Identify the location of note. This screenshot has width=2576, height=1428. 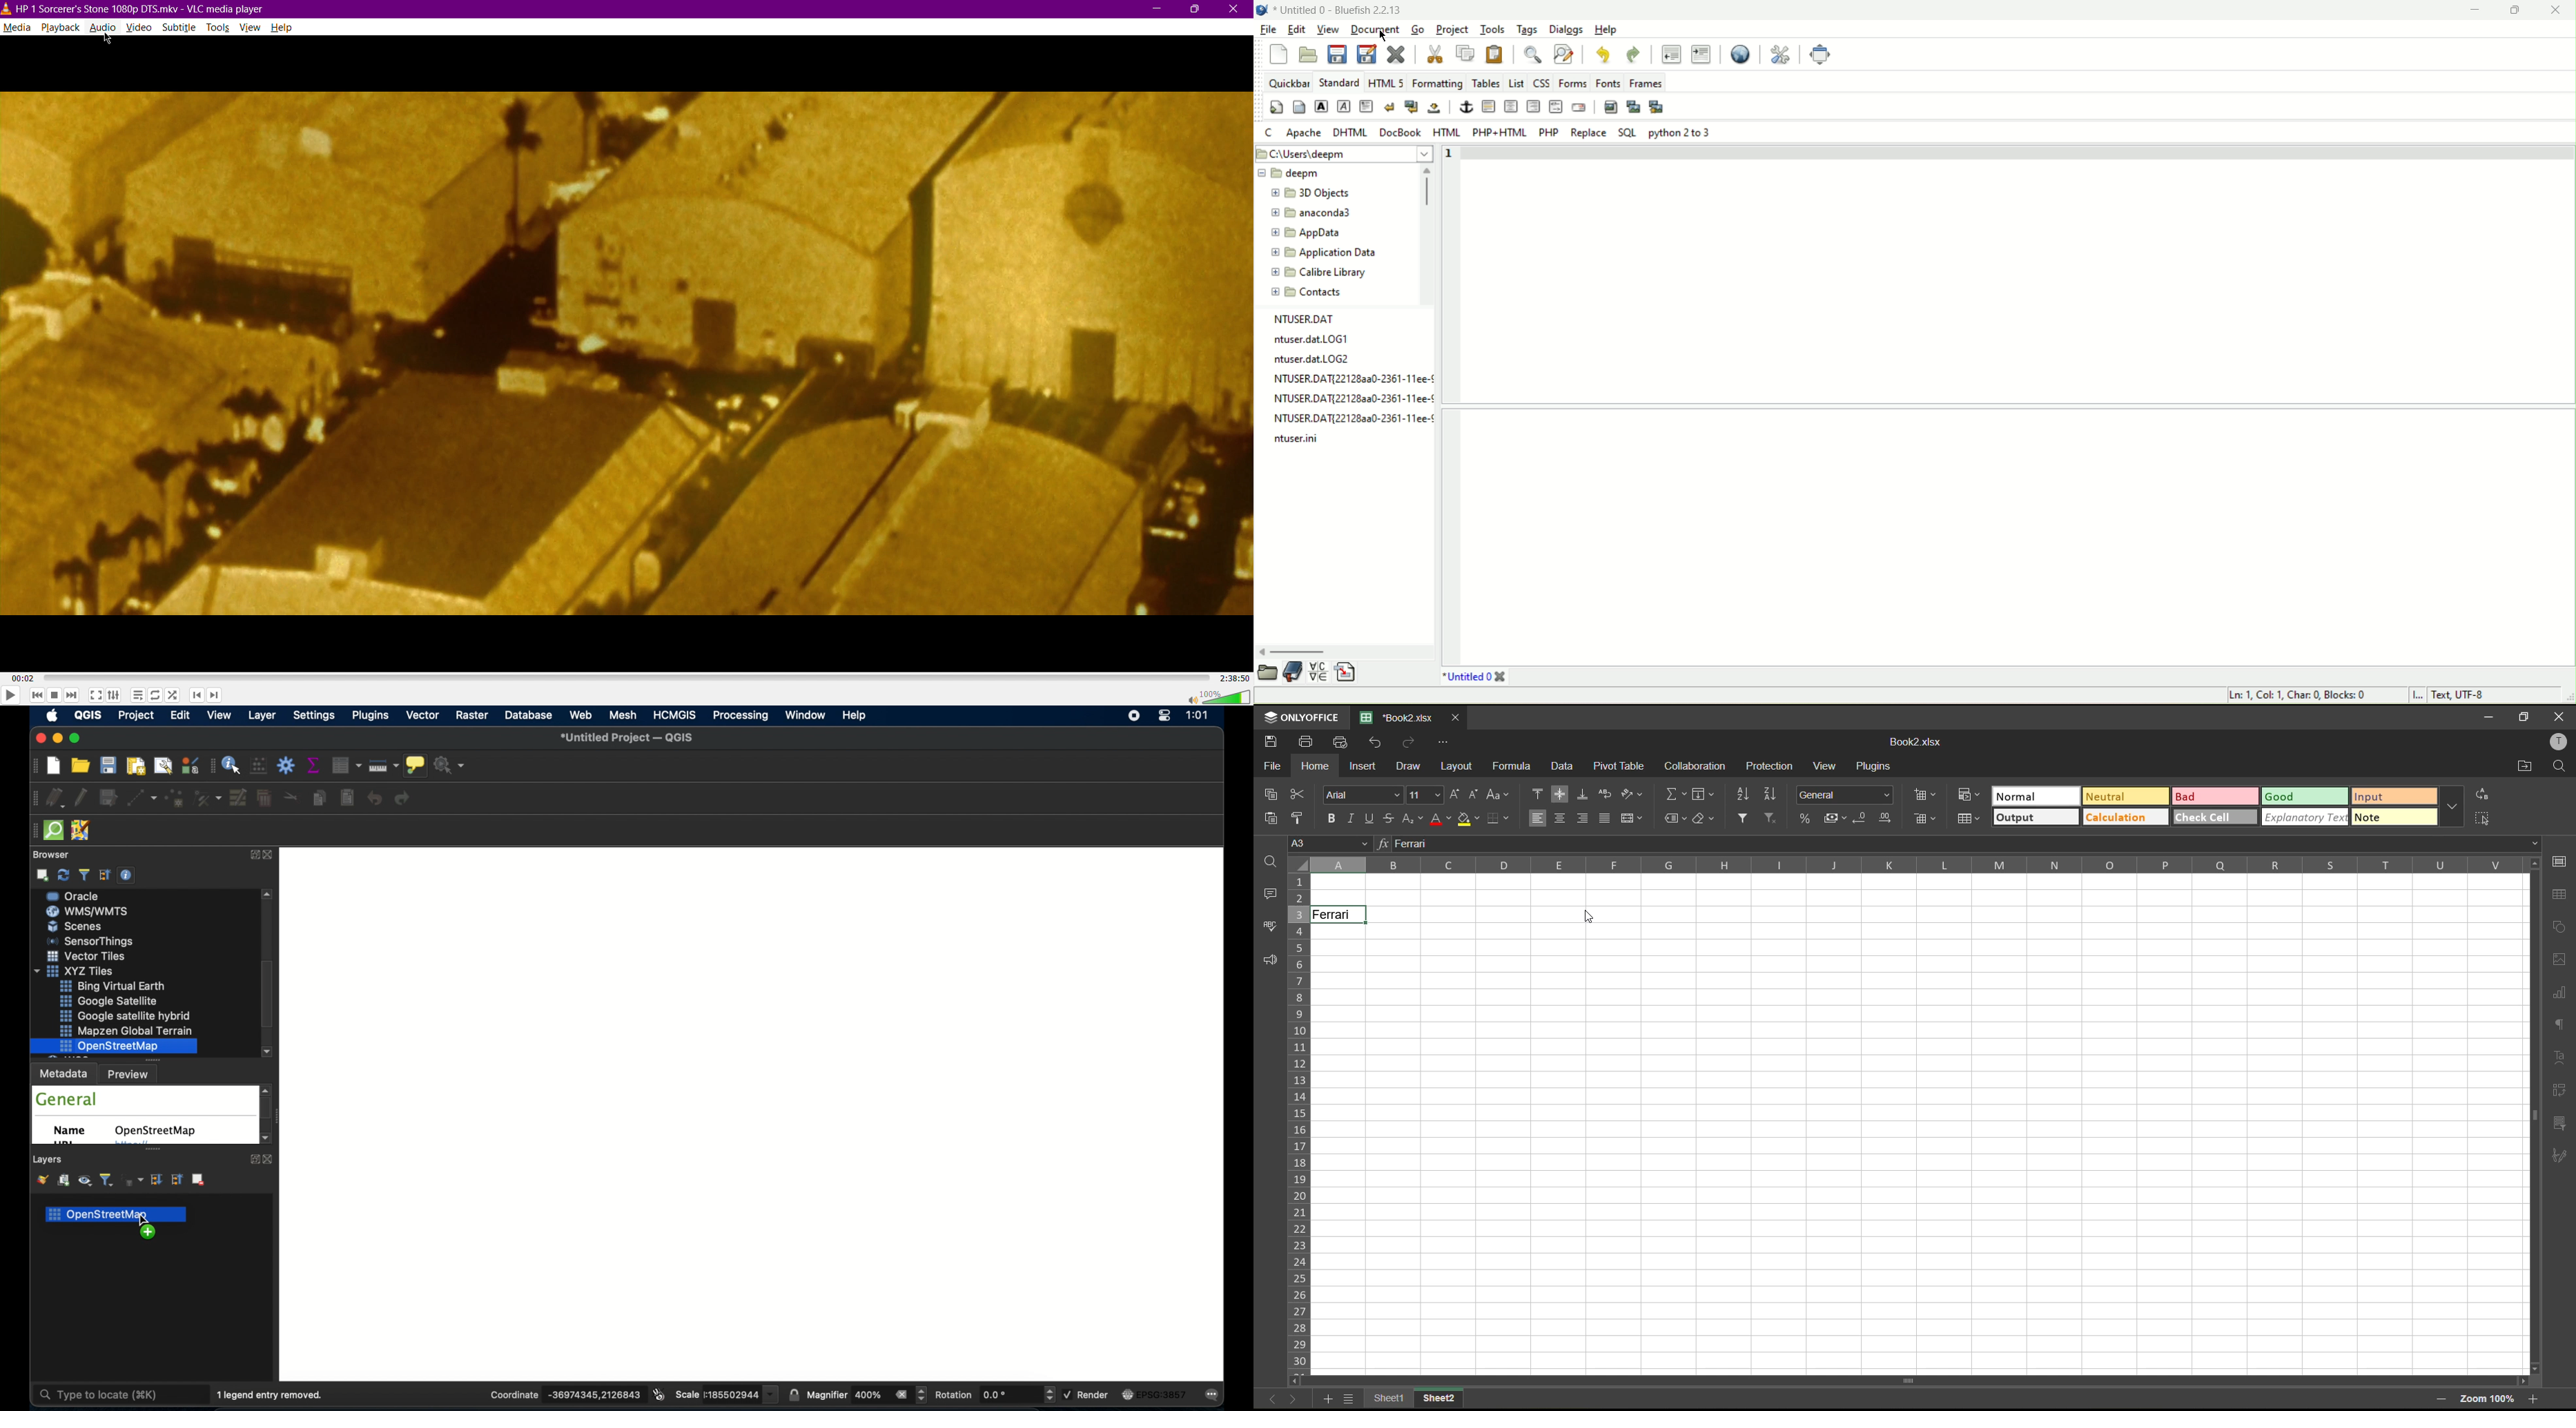
(2396, 818).